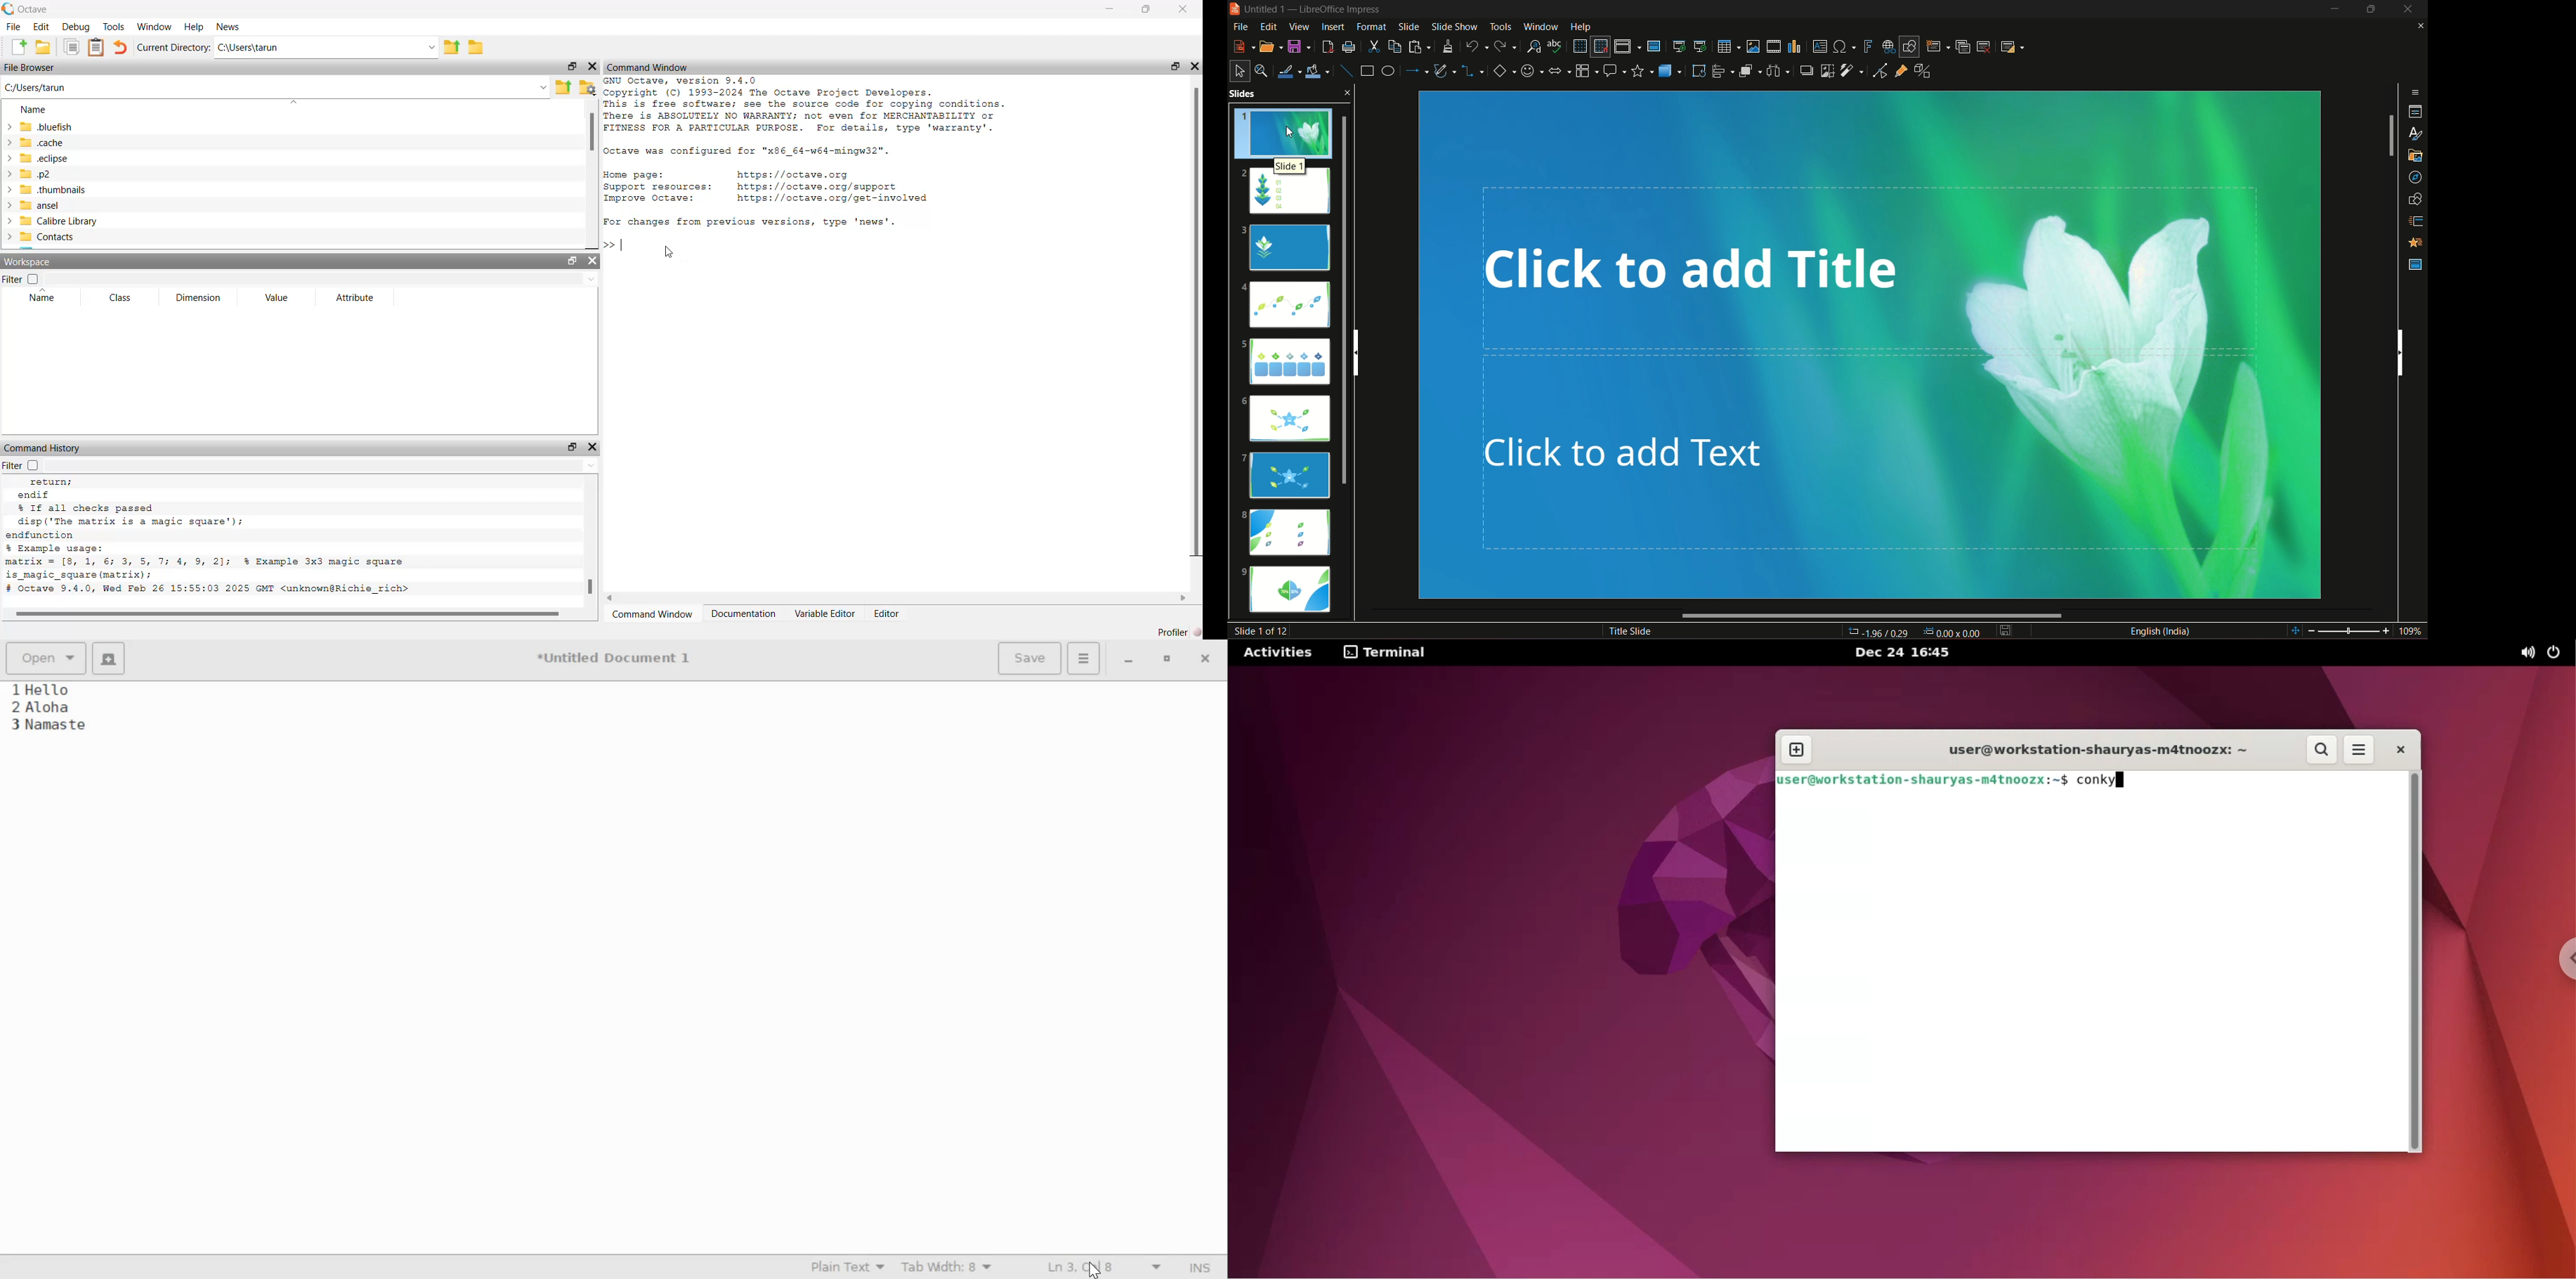 The image size is (2576, 1288). I want to click on Current Directory:, so click(173, 48).